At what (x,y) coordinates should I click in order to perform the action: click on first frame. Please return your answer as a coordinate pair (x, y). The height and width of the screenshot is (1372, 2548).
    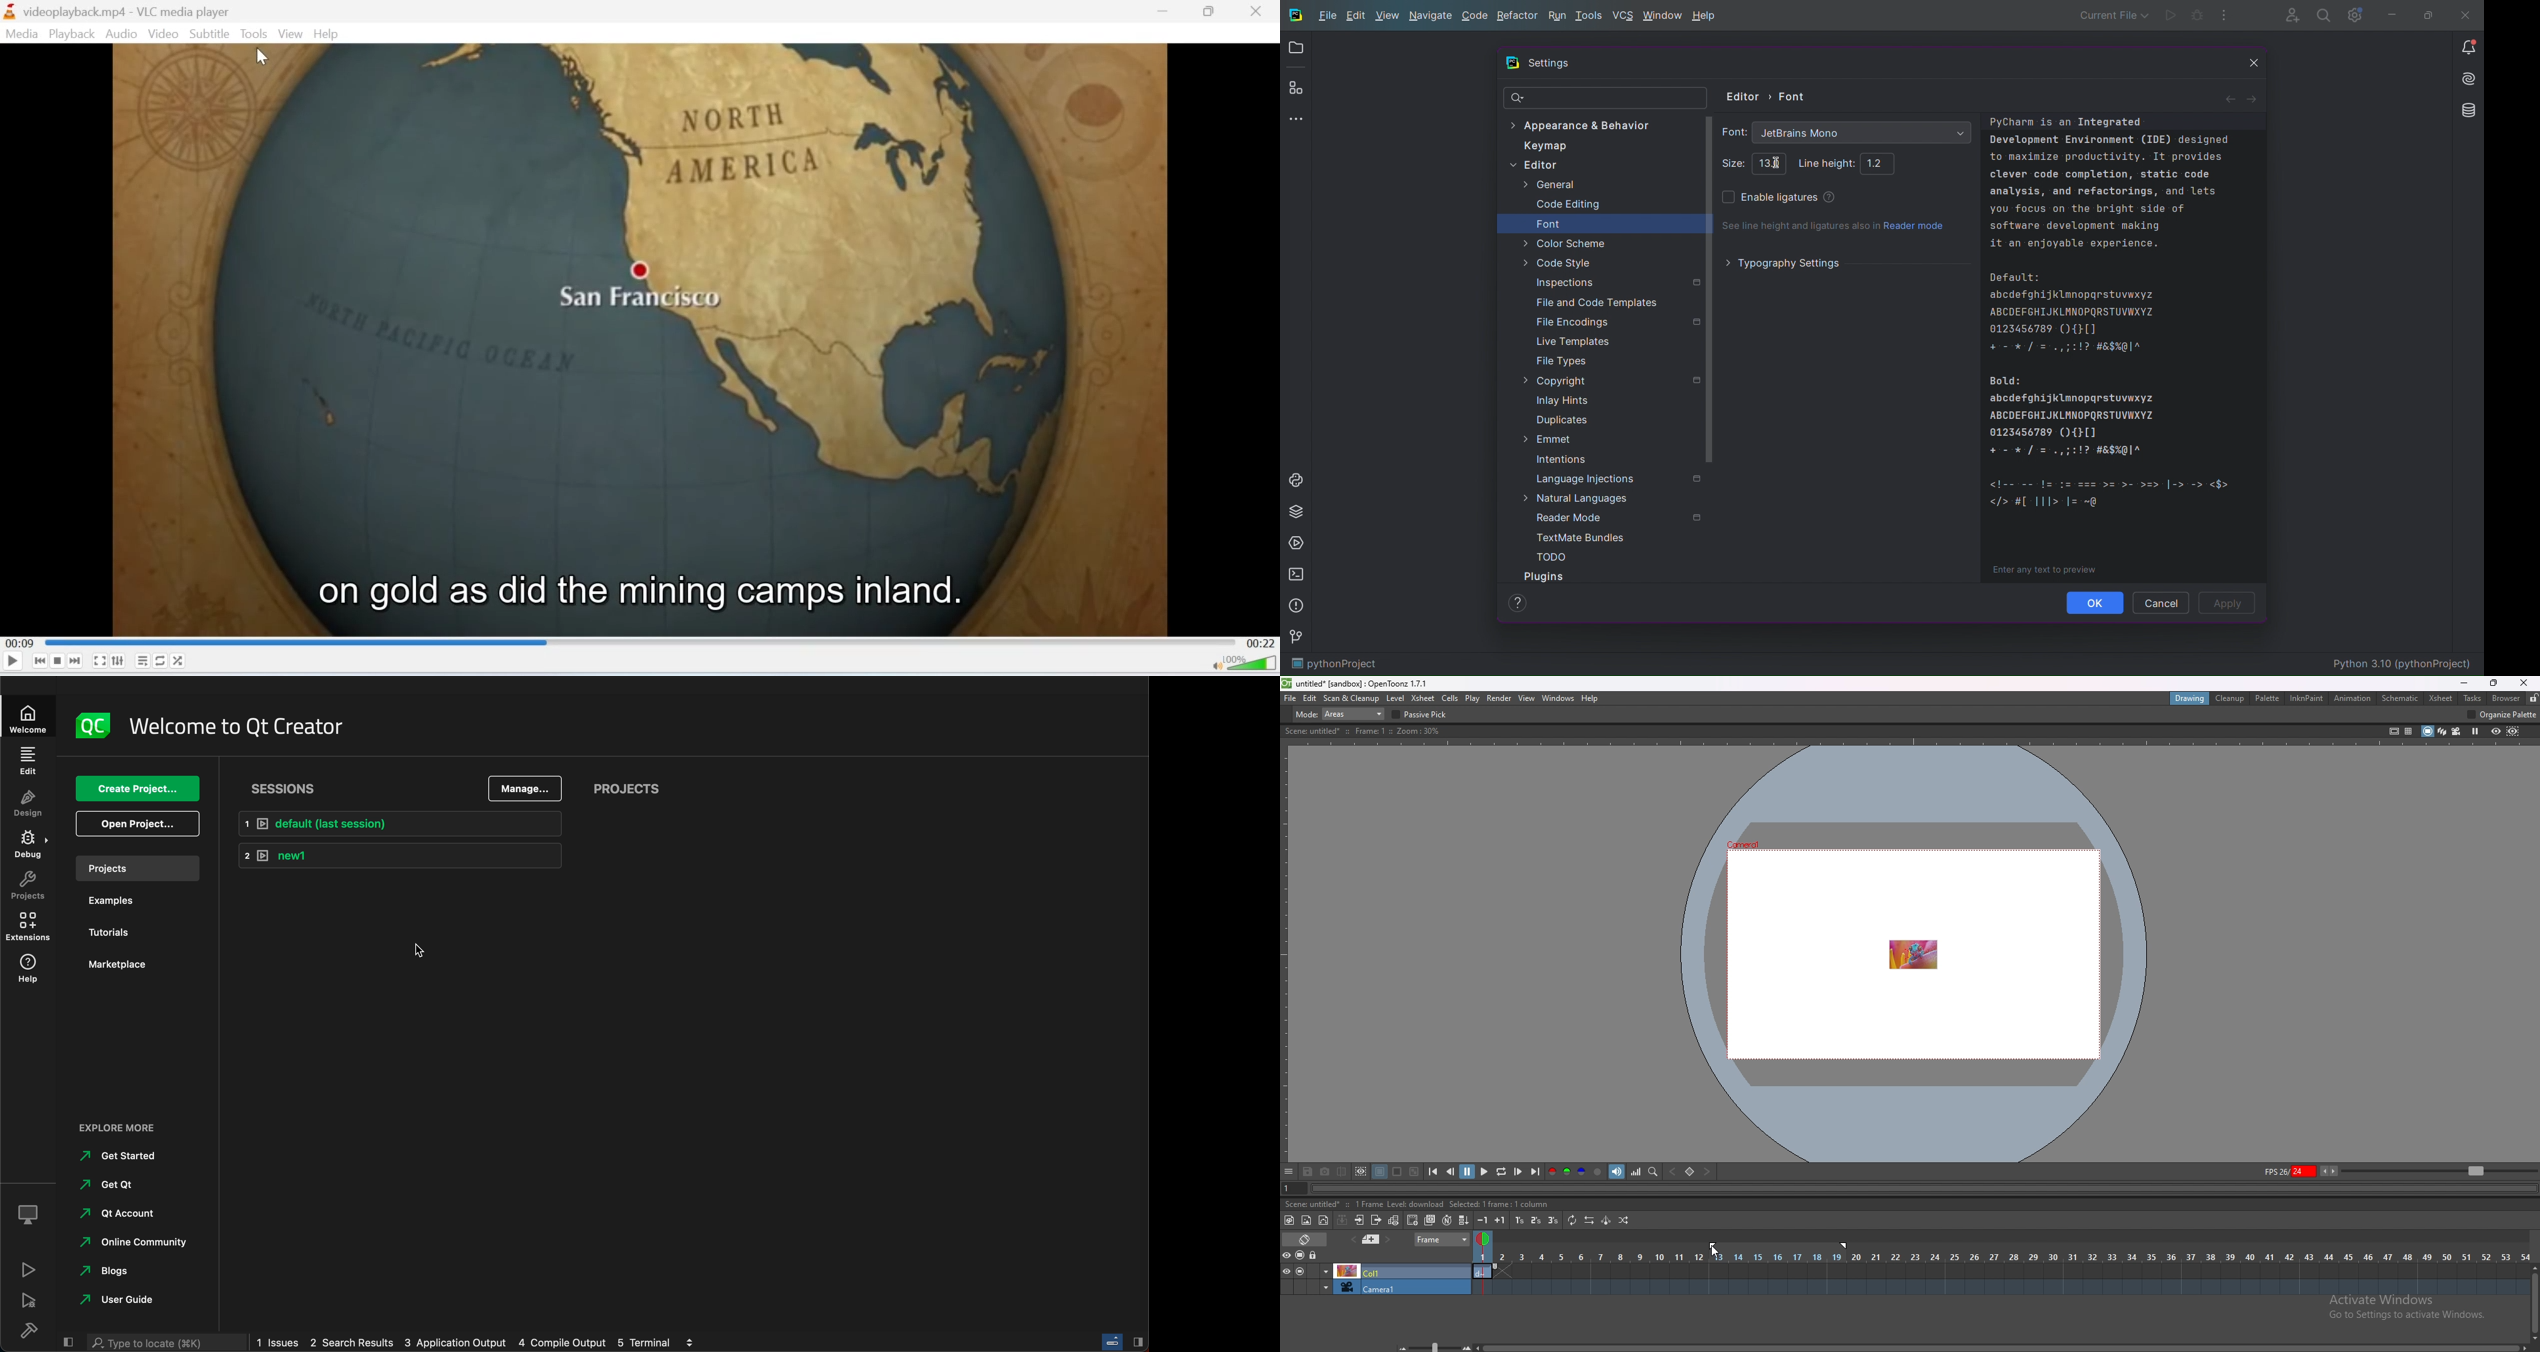
    Looking at the image, I should click on (1434, 1172).